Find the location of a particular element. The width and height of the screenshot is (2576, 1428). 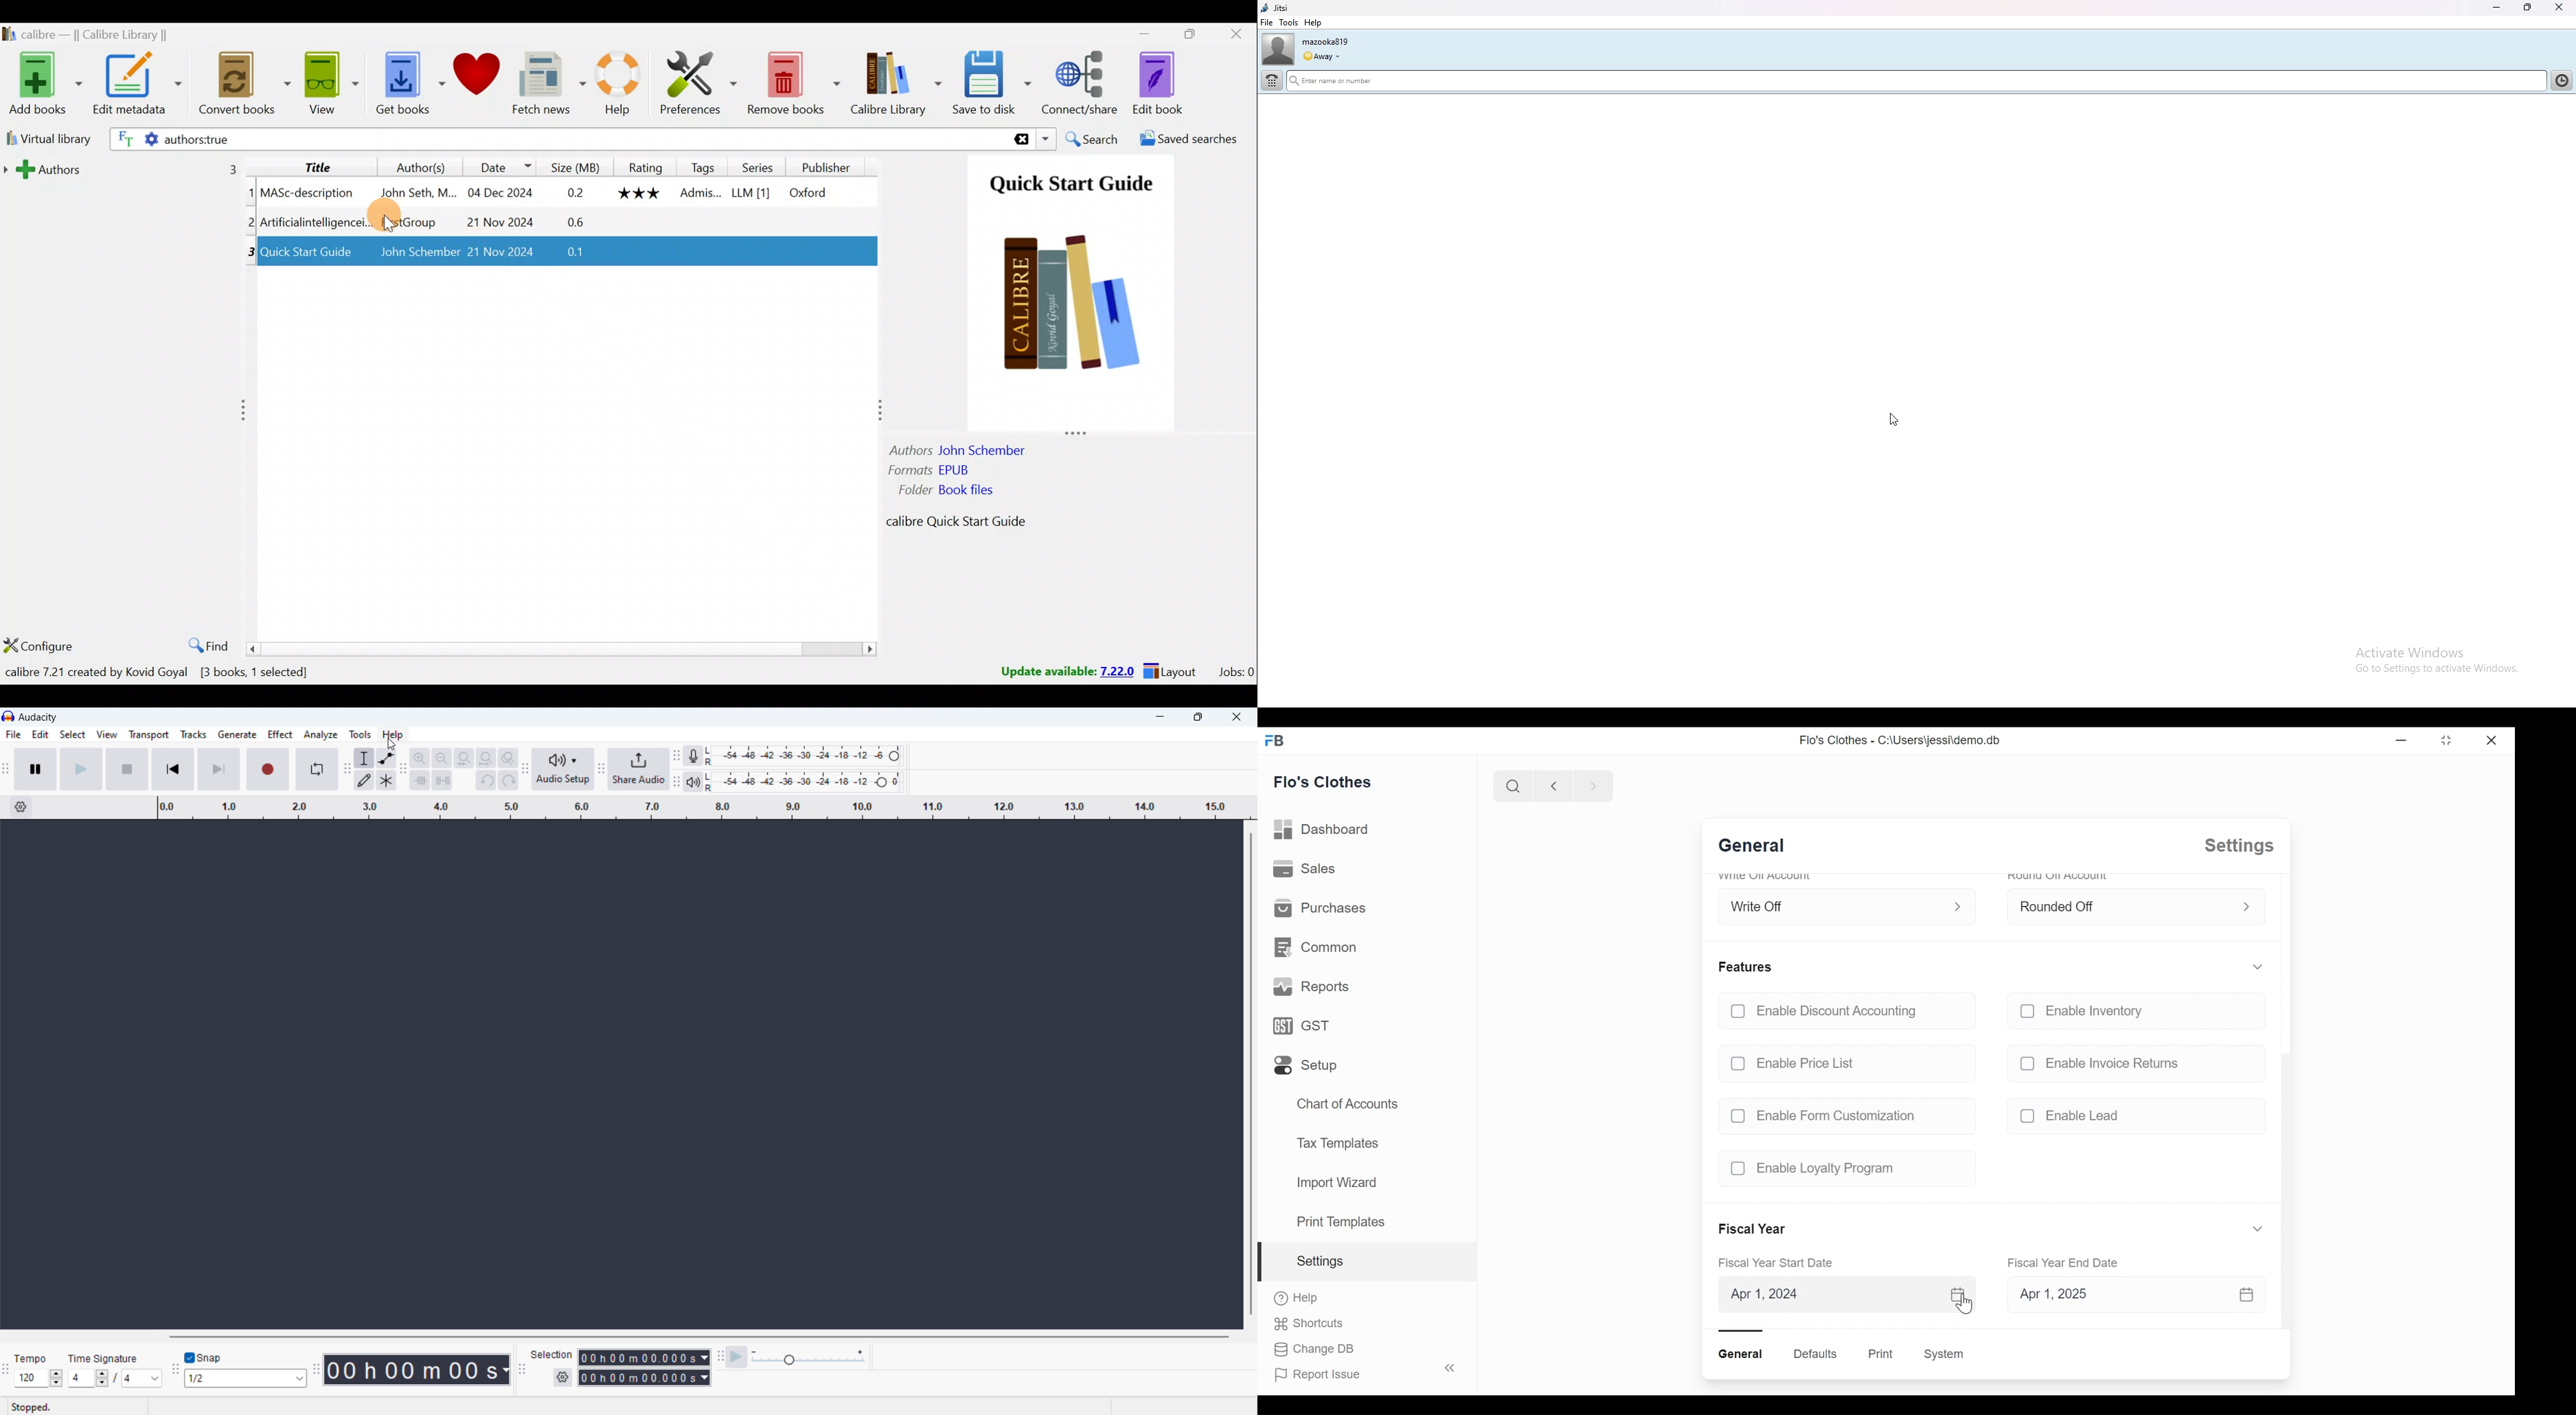

Flo's Clothes - C:\Users\jessi\demo.db is located at coordinates (1899, 740).